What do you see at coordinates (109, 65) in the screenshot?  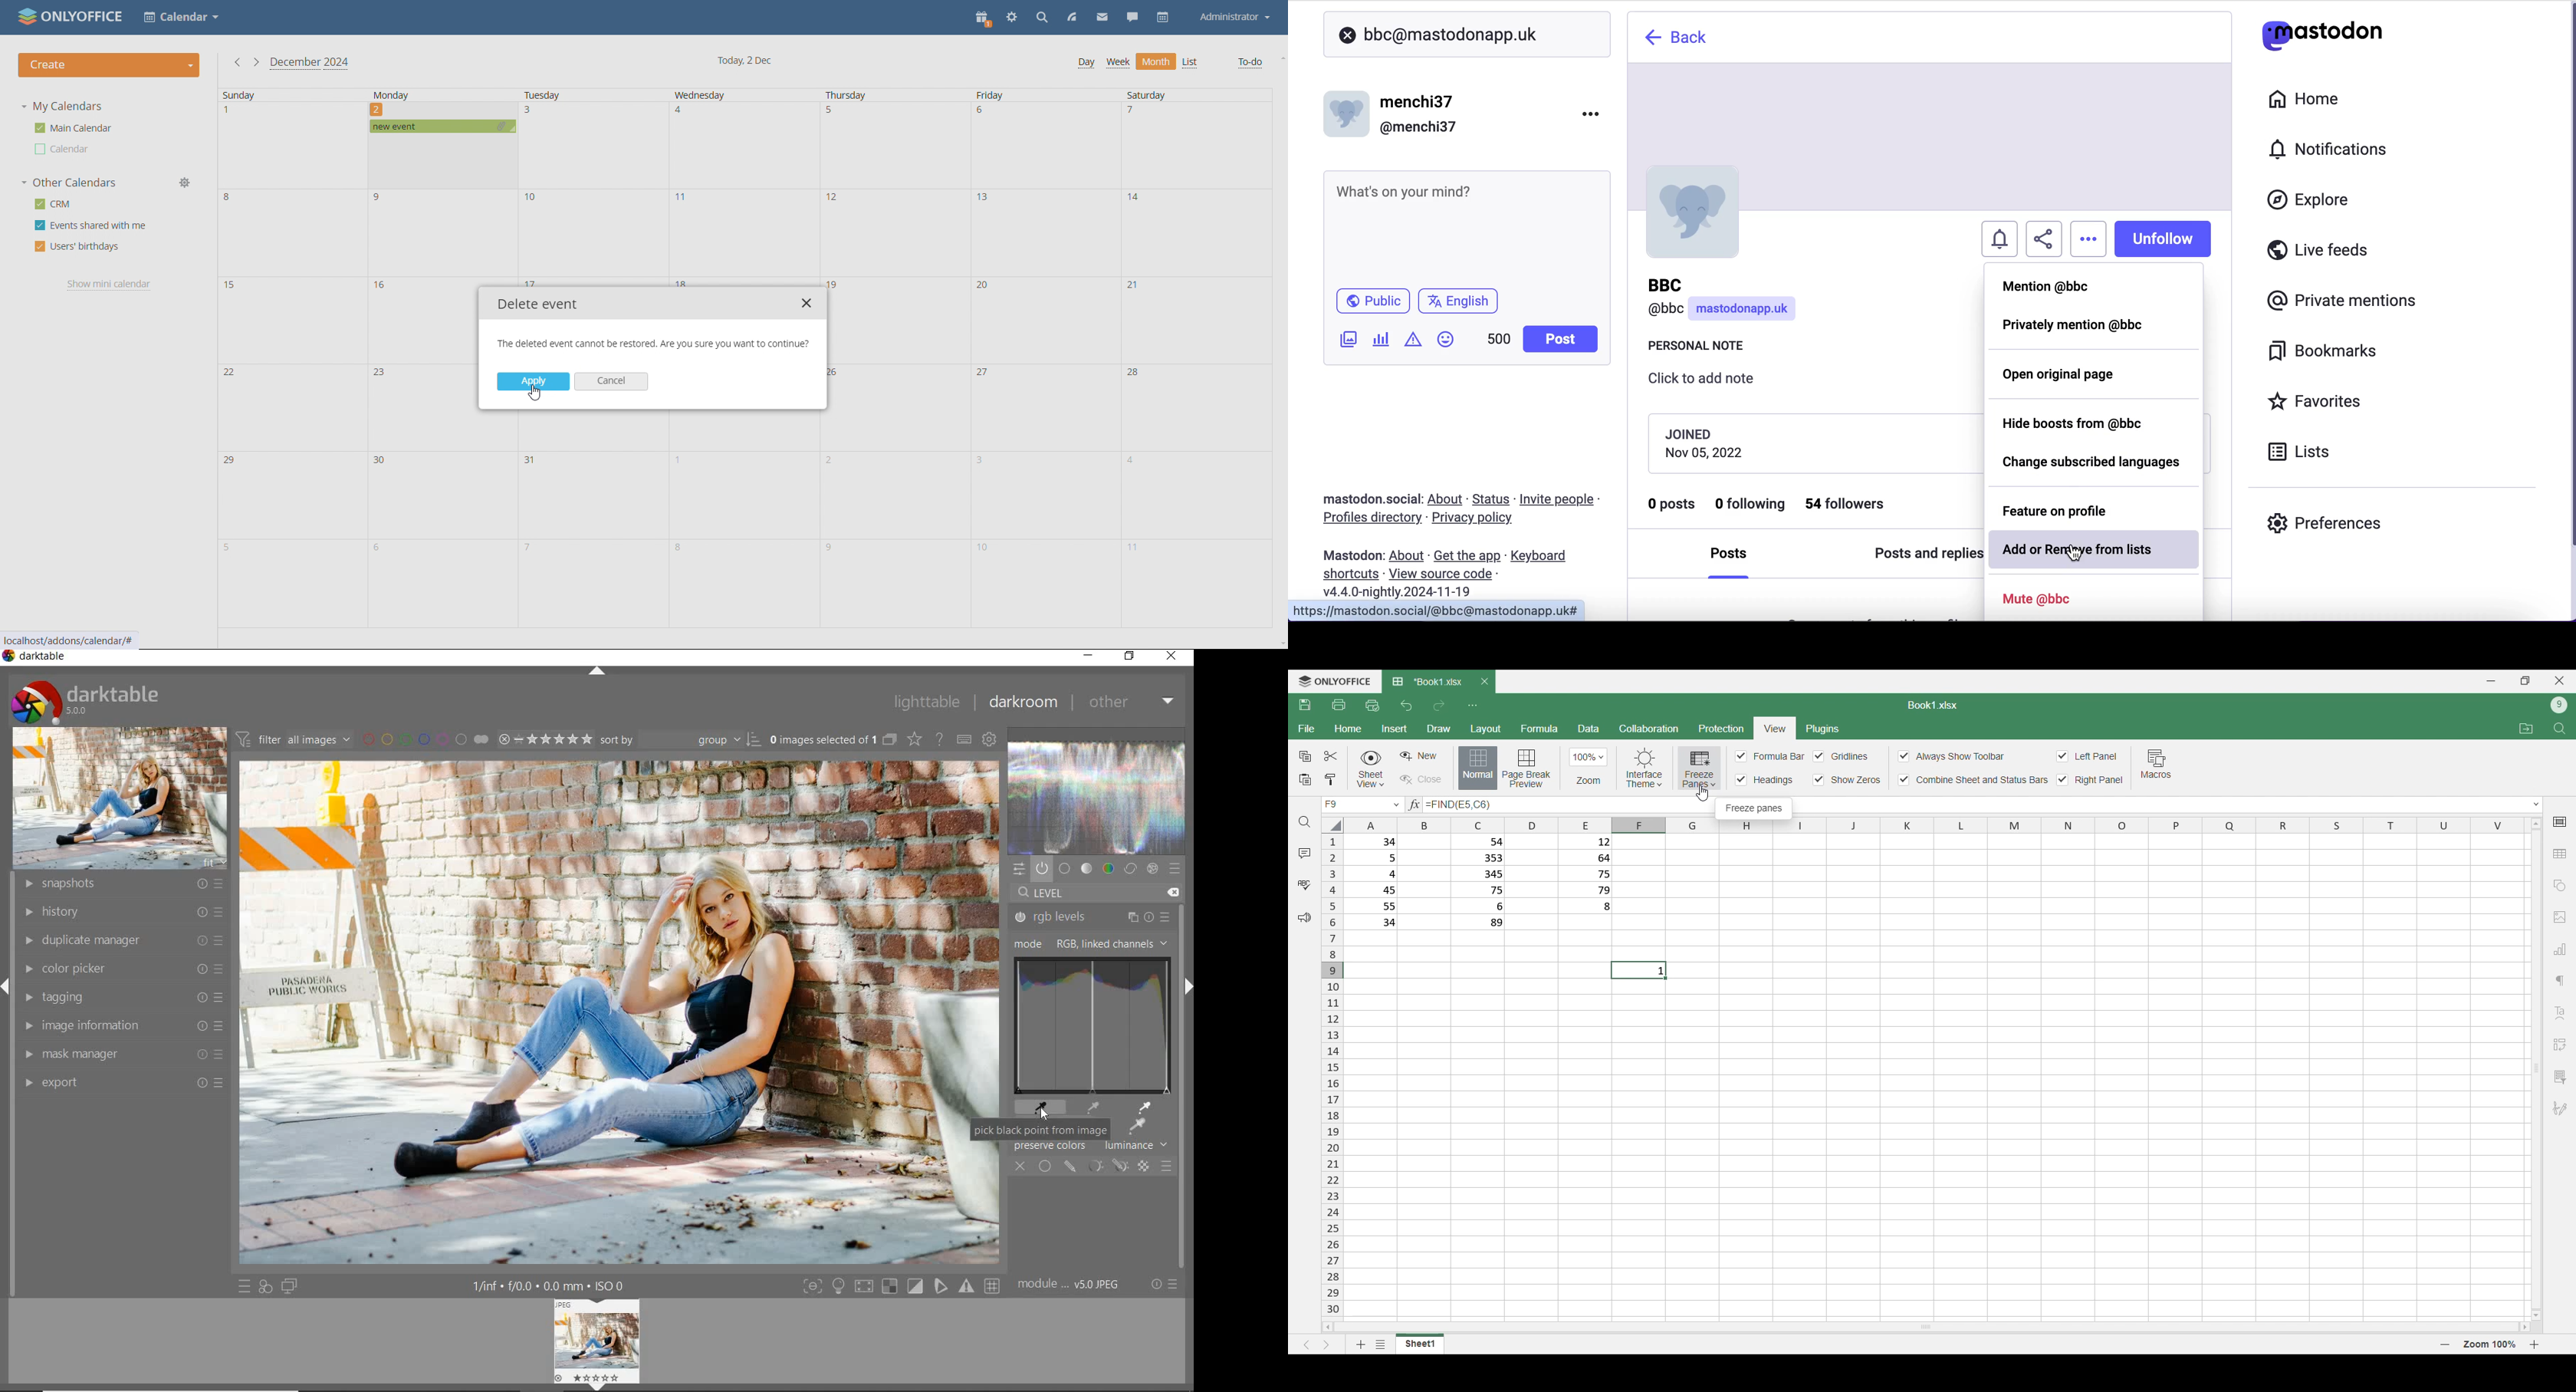 I see `create` at bounding box center [109, 65].